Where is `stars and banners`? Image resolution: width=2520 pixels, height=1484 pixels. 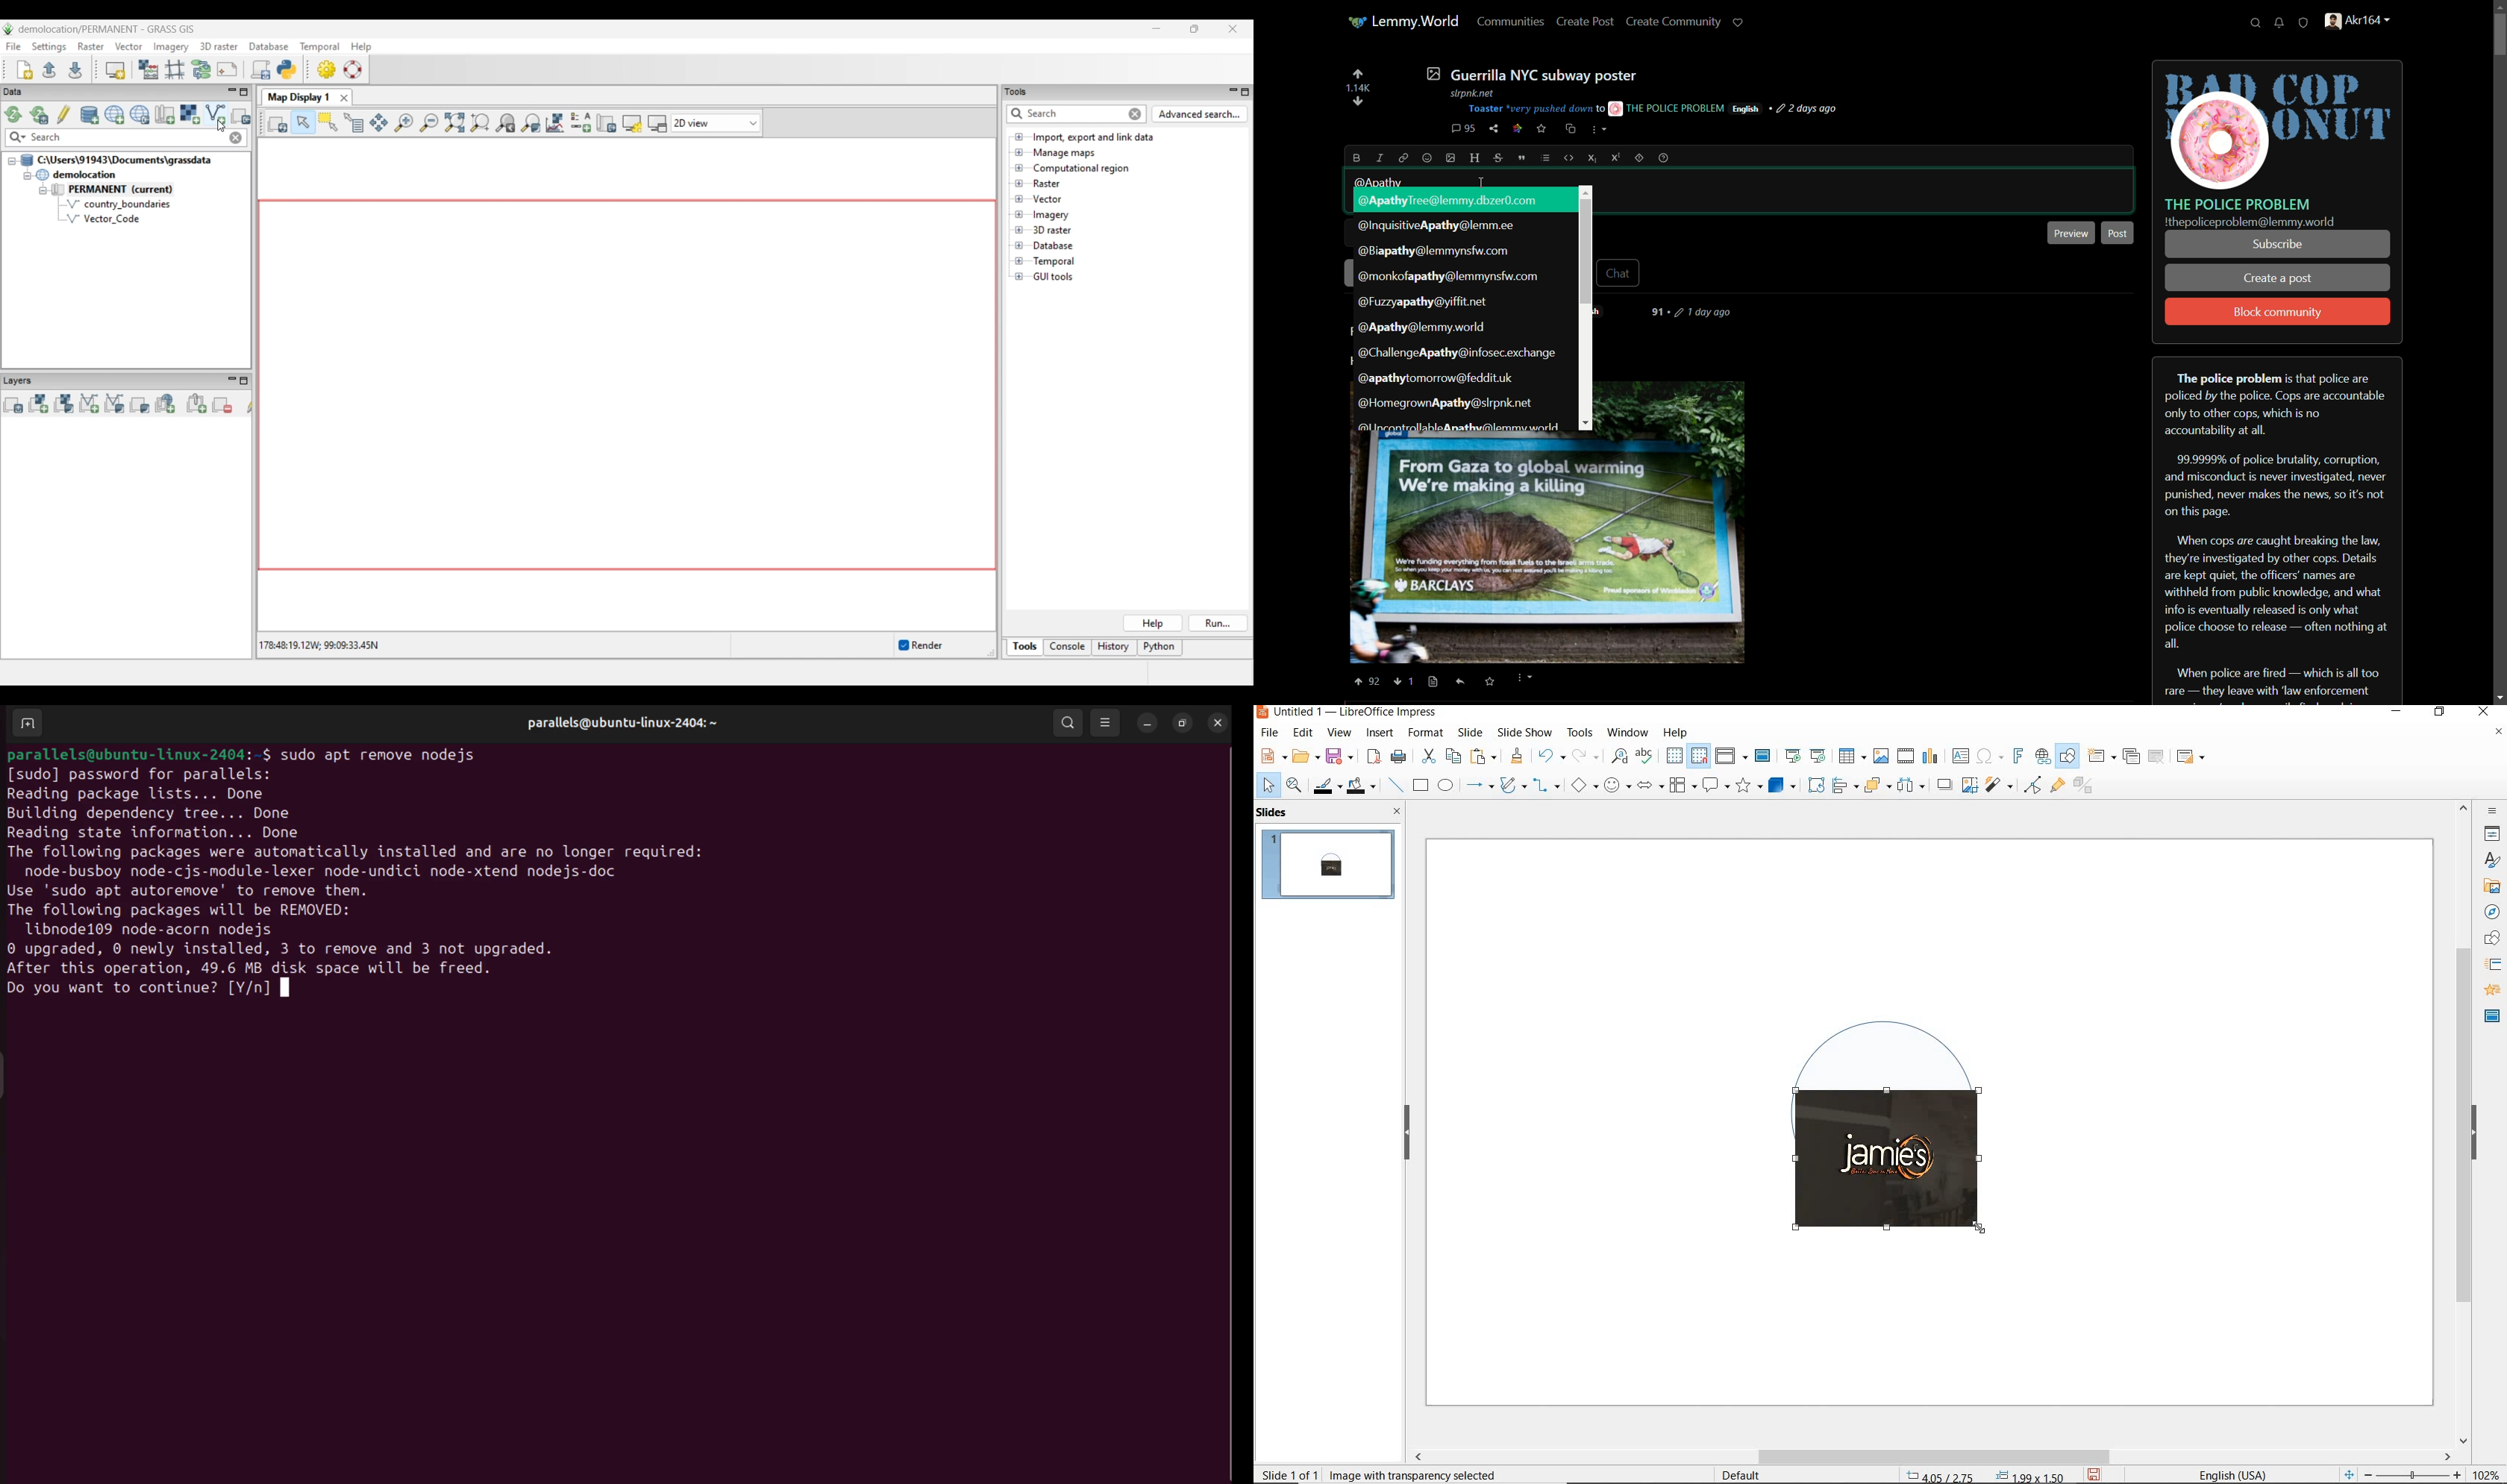 stars and banners is located at coordinates (1748, 787).